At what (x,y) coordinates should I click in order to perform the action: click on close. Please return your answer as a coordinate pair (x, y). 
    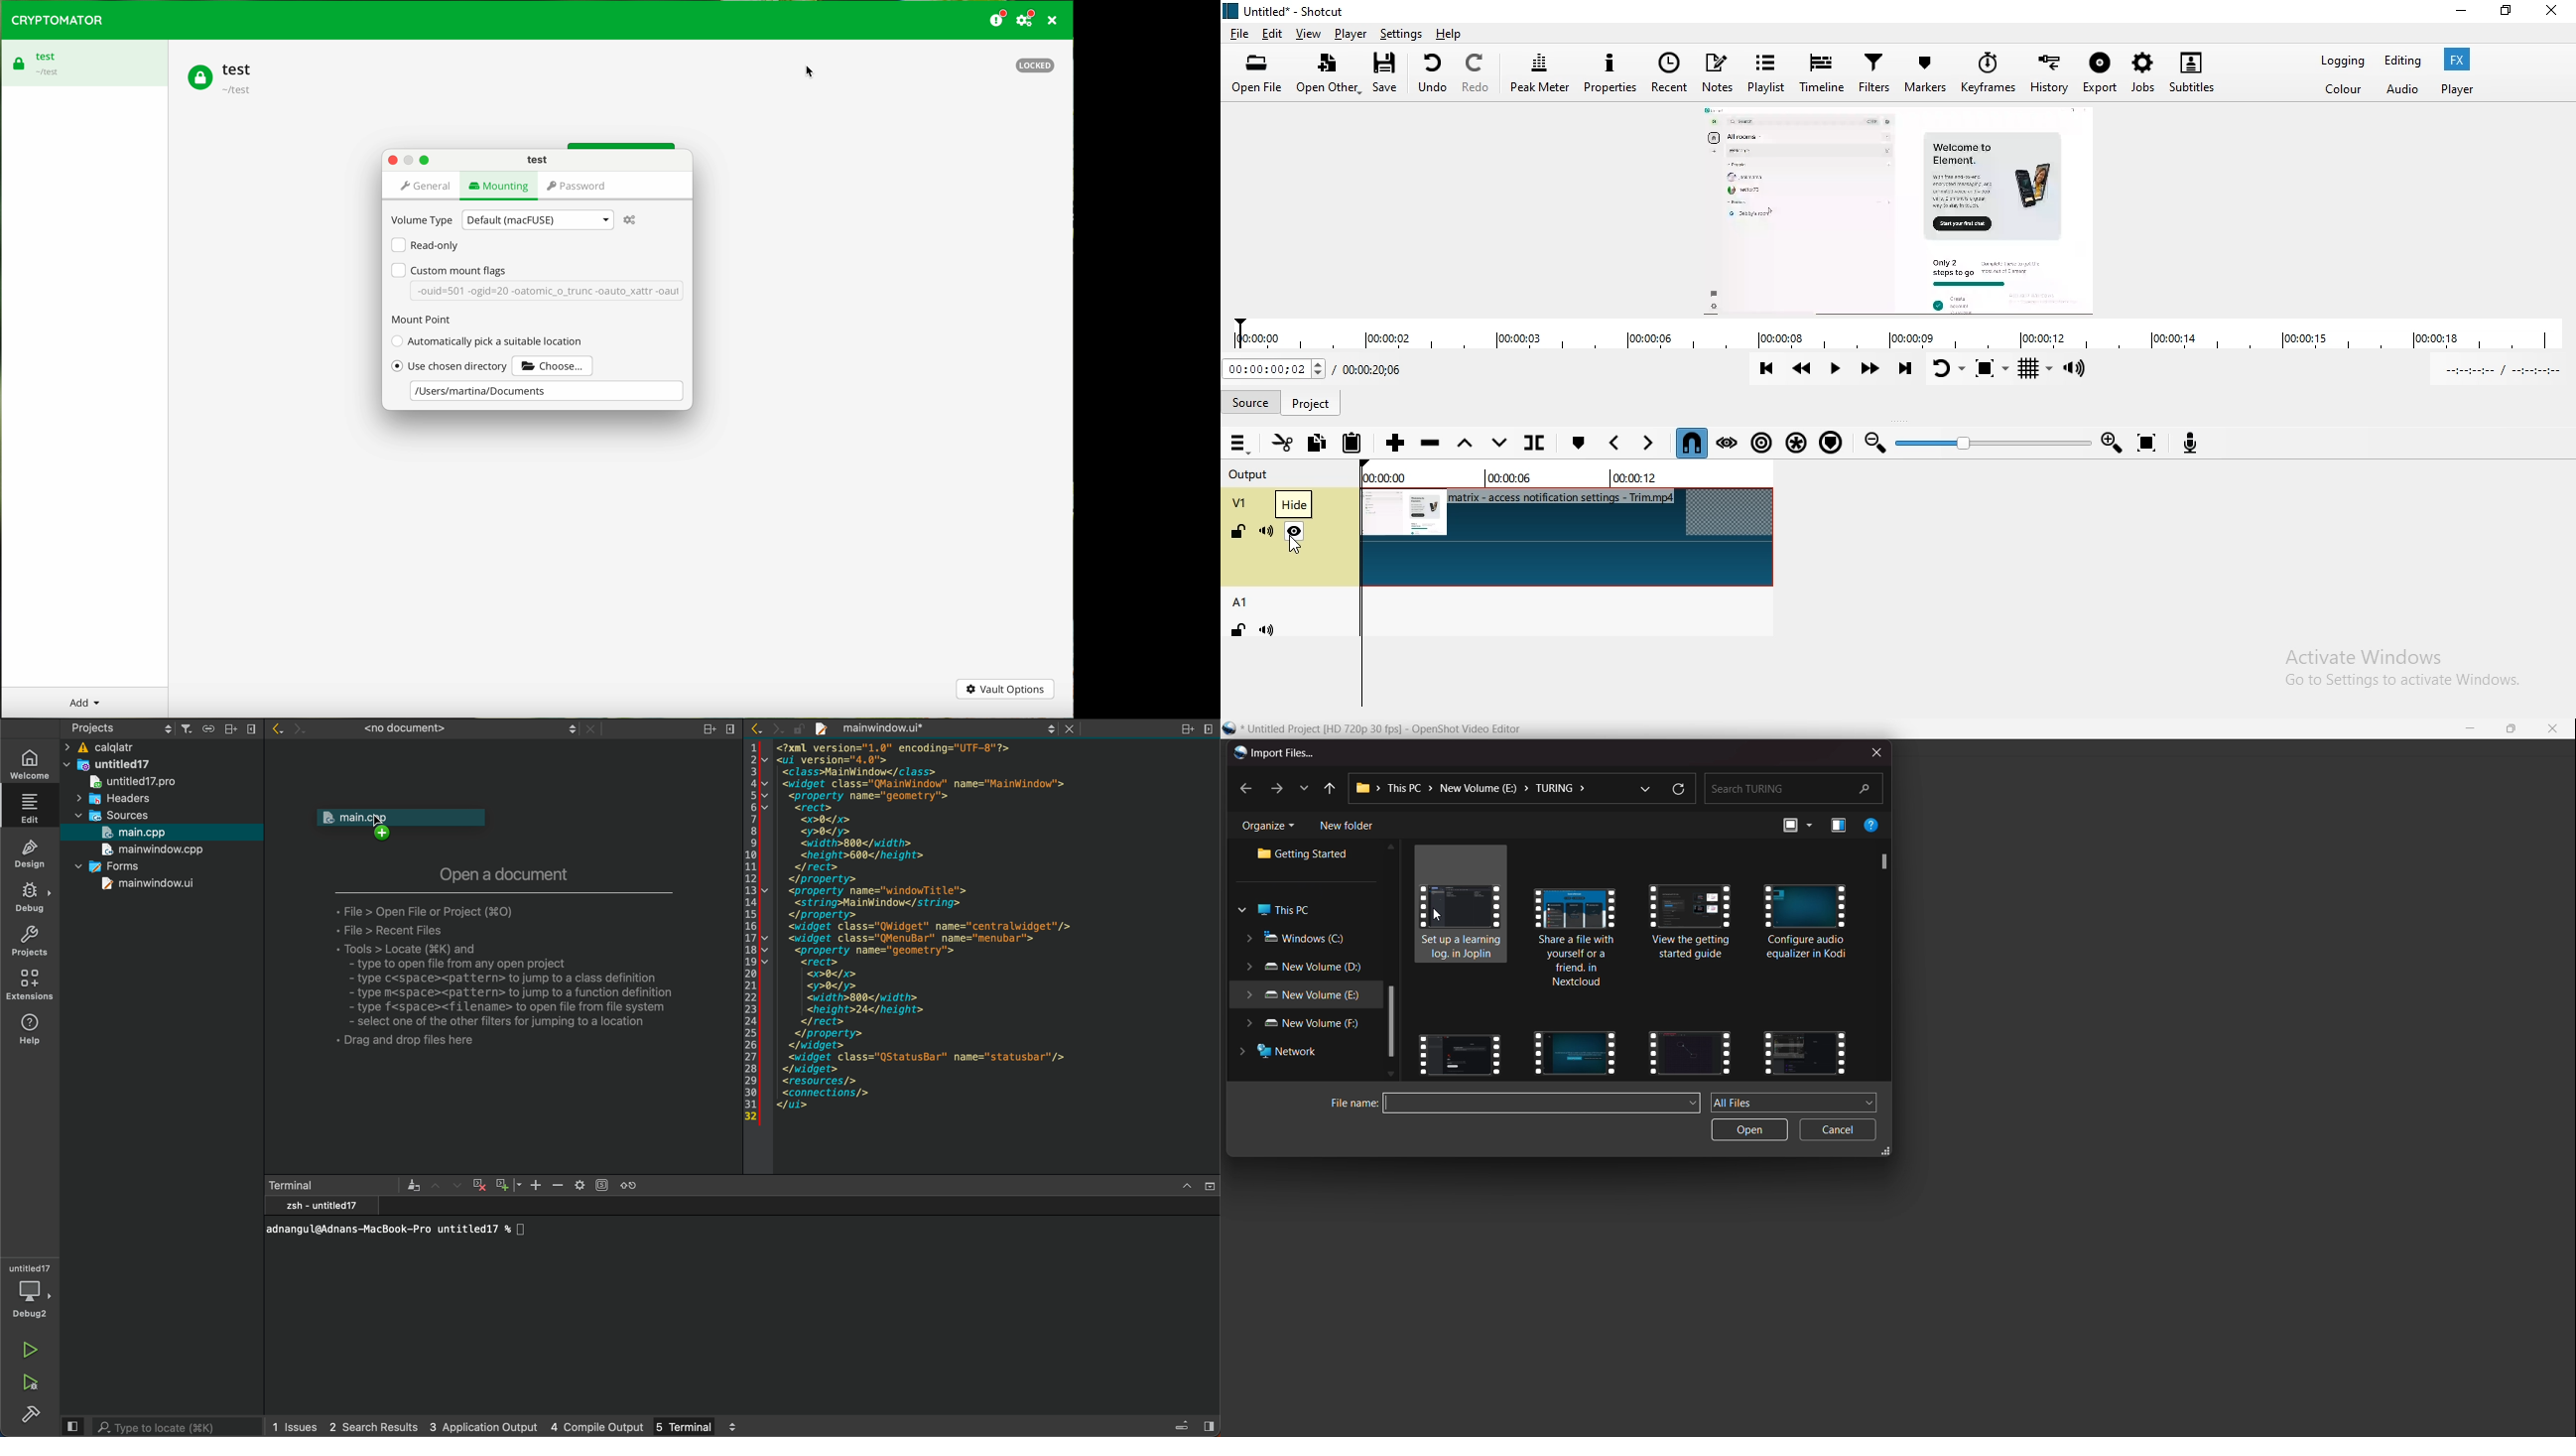
    Looking at the image, I should click on (2558, 13).